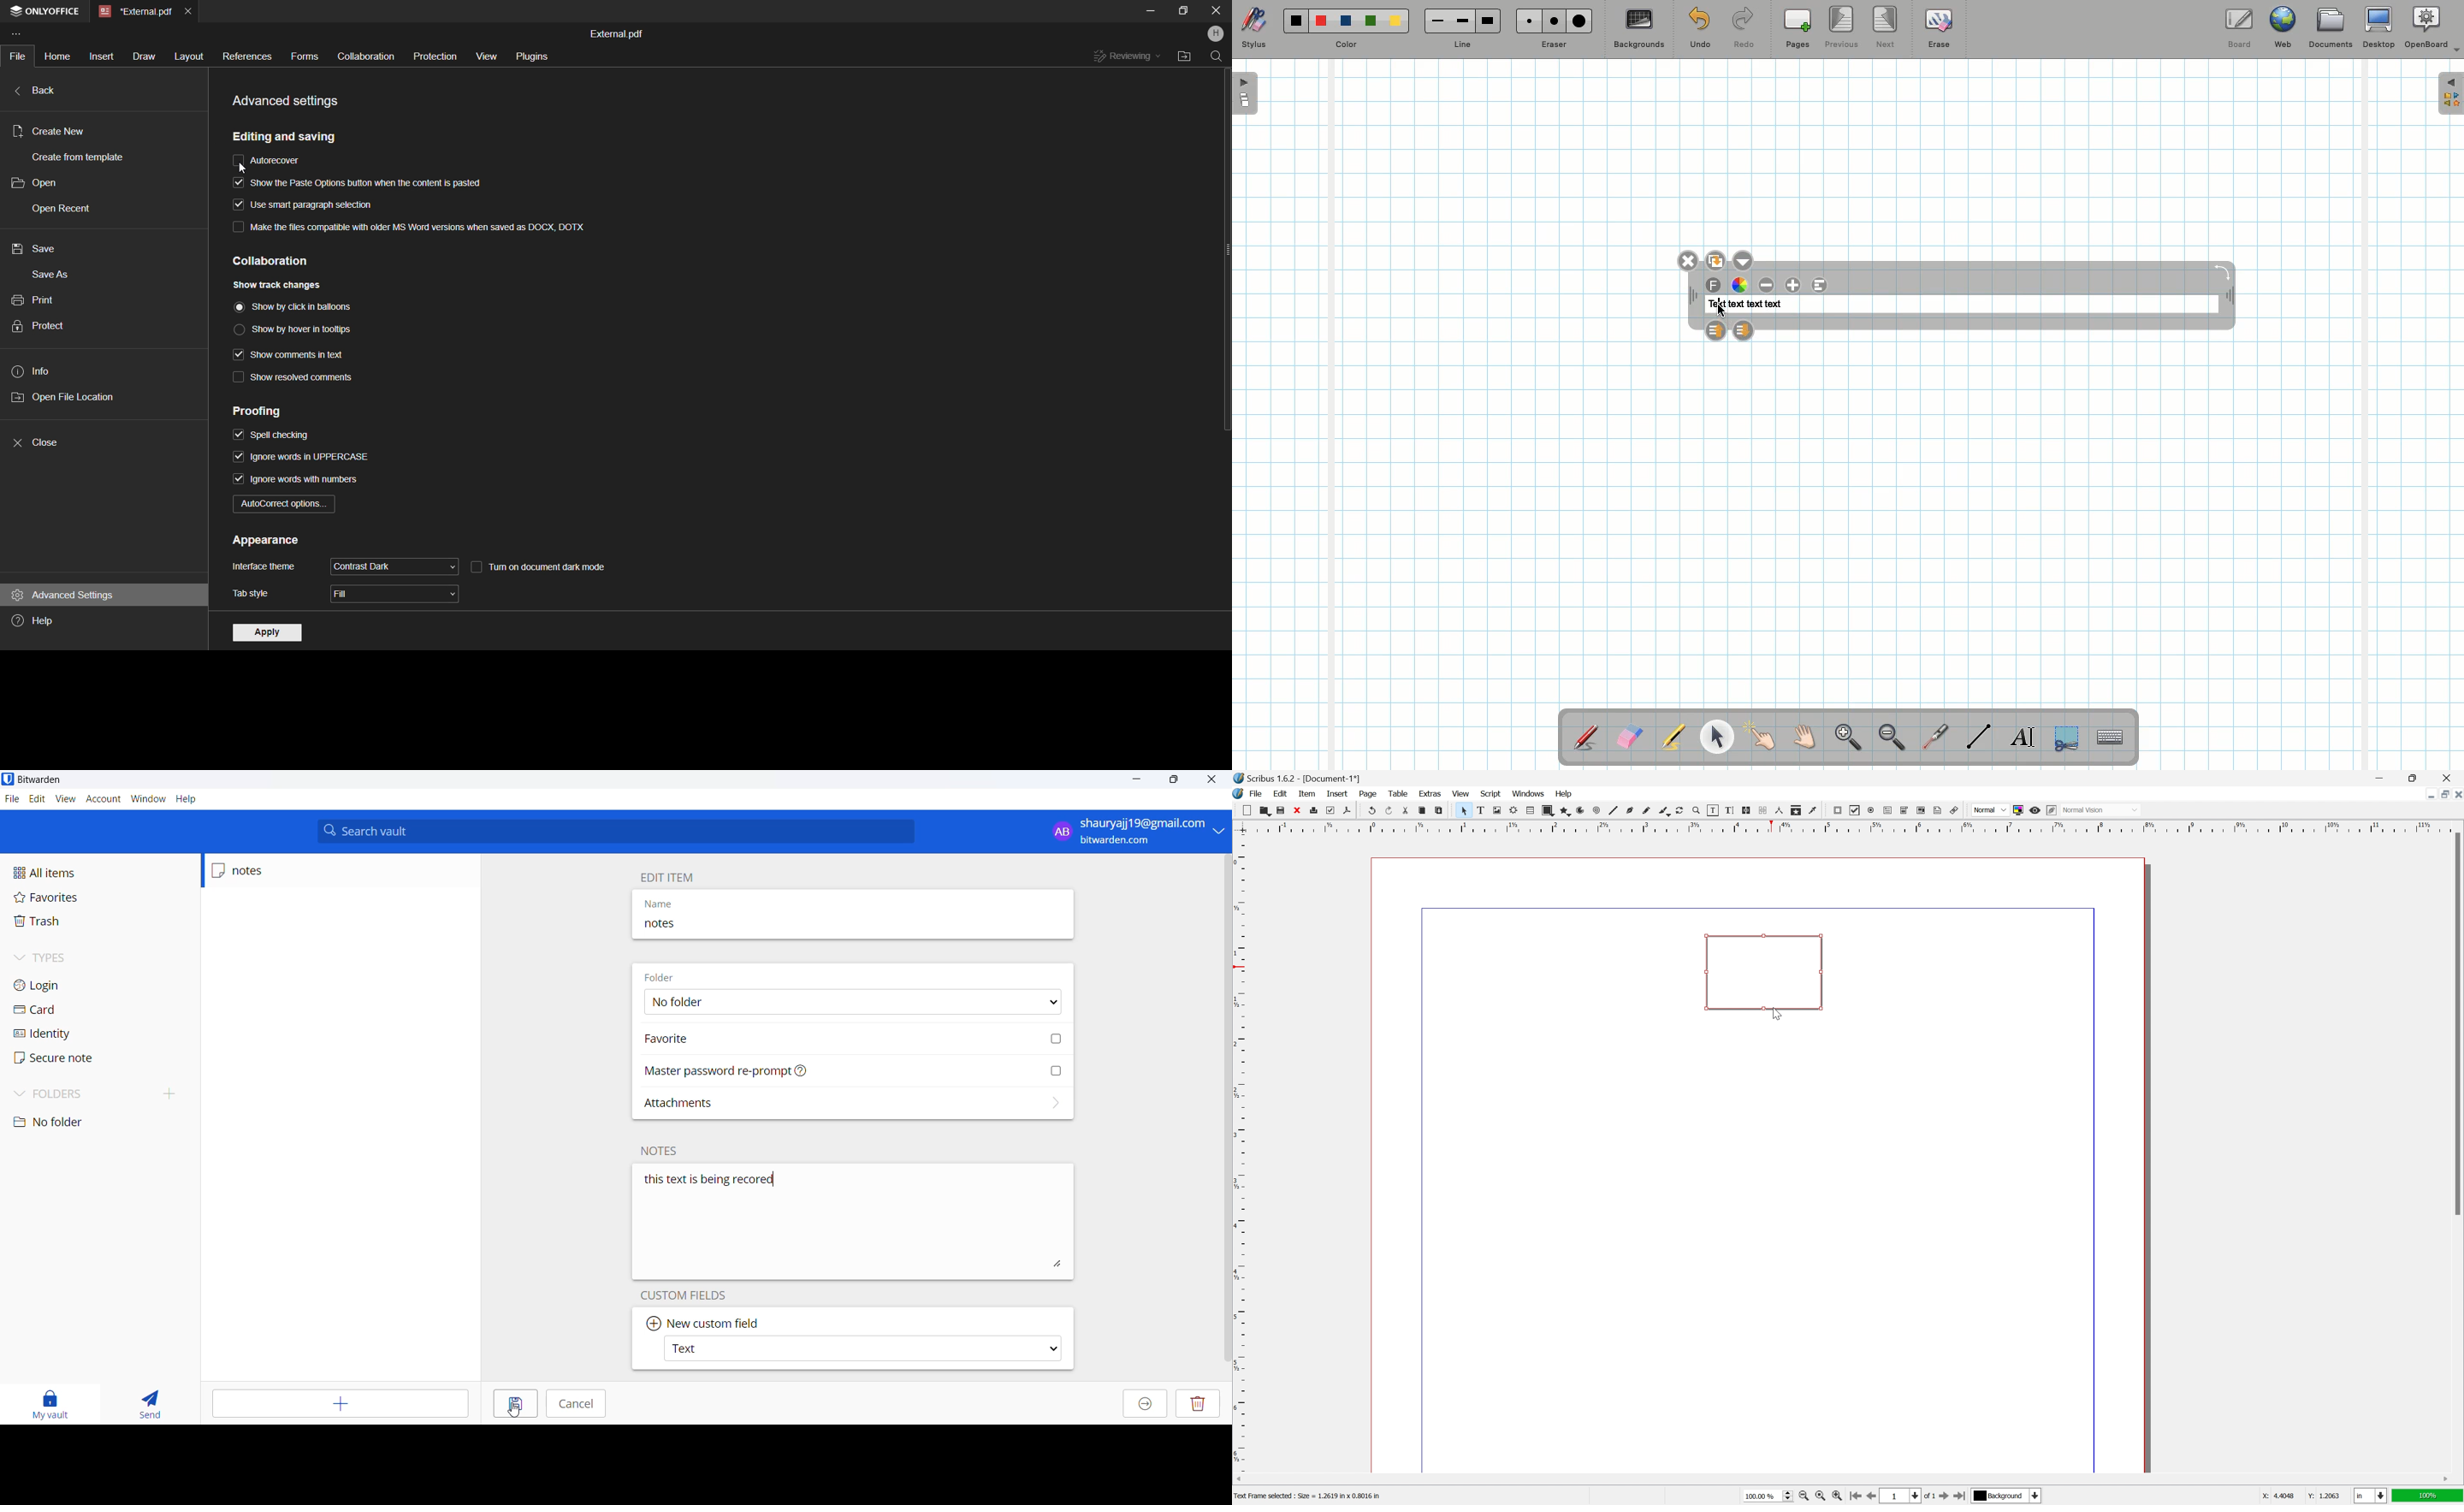  Describe the element at coordinates (299, 204) in the screenshot. I see `smart paragraph selection` at that location.